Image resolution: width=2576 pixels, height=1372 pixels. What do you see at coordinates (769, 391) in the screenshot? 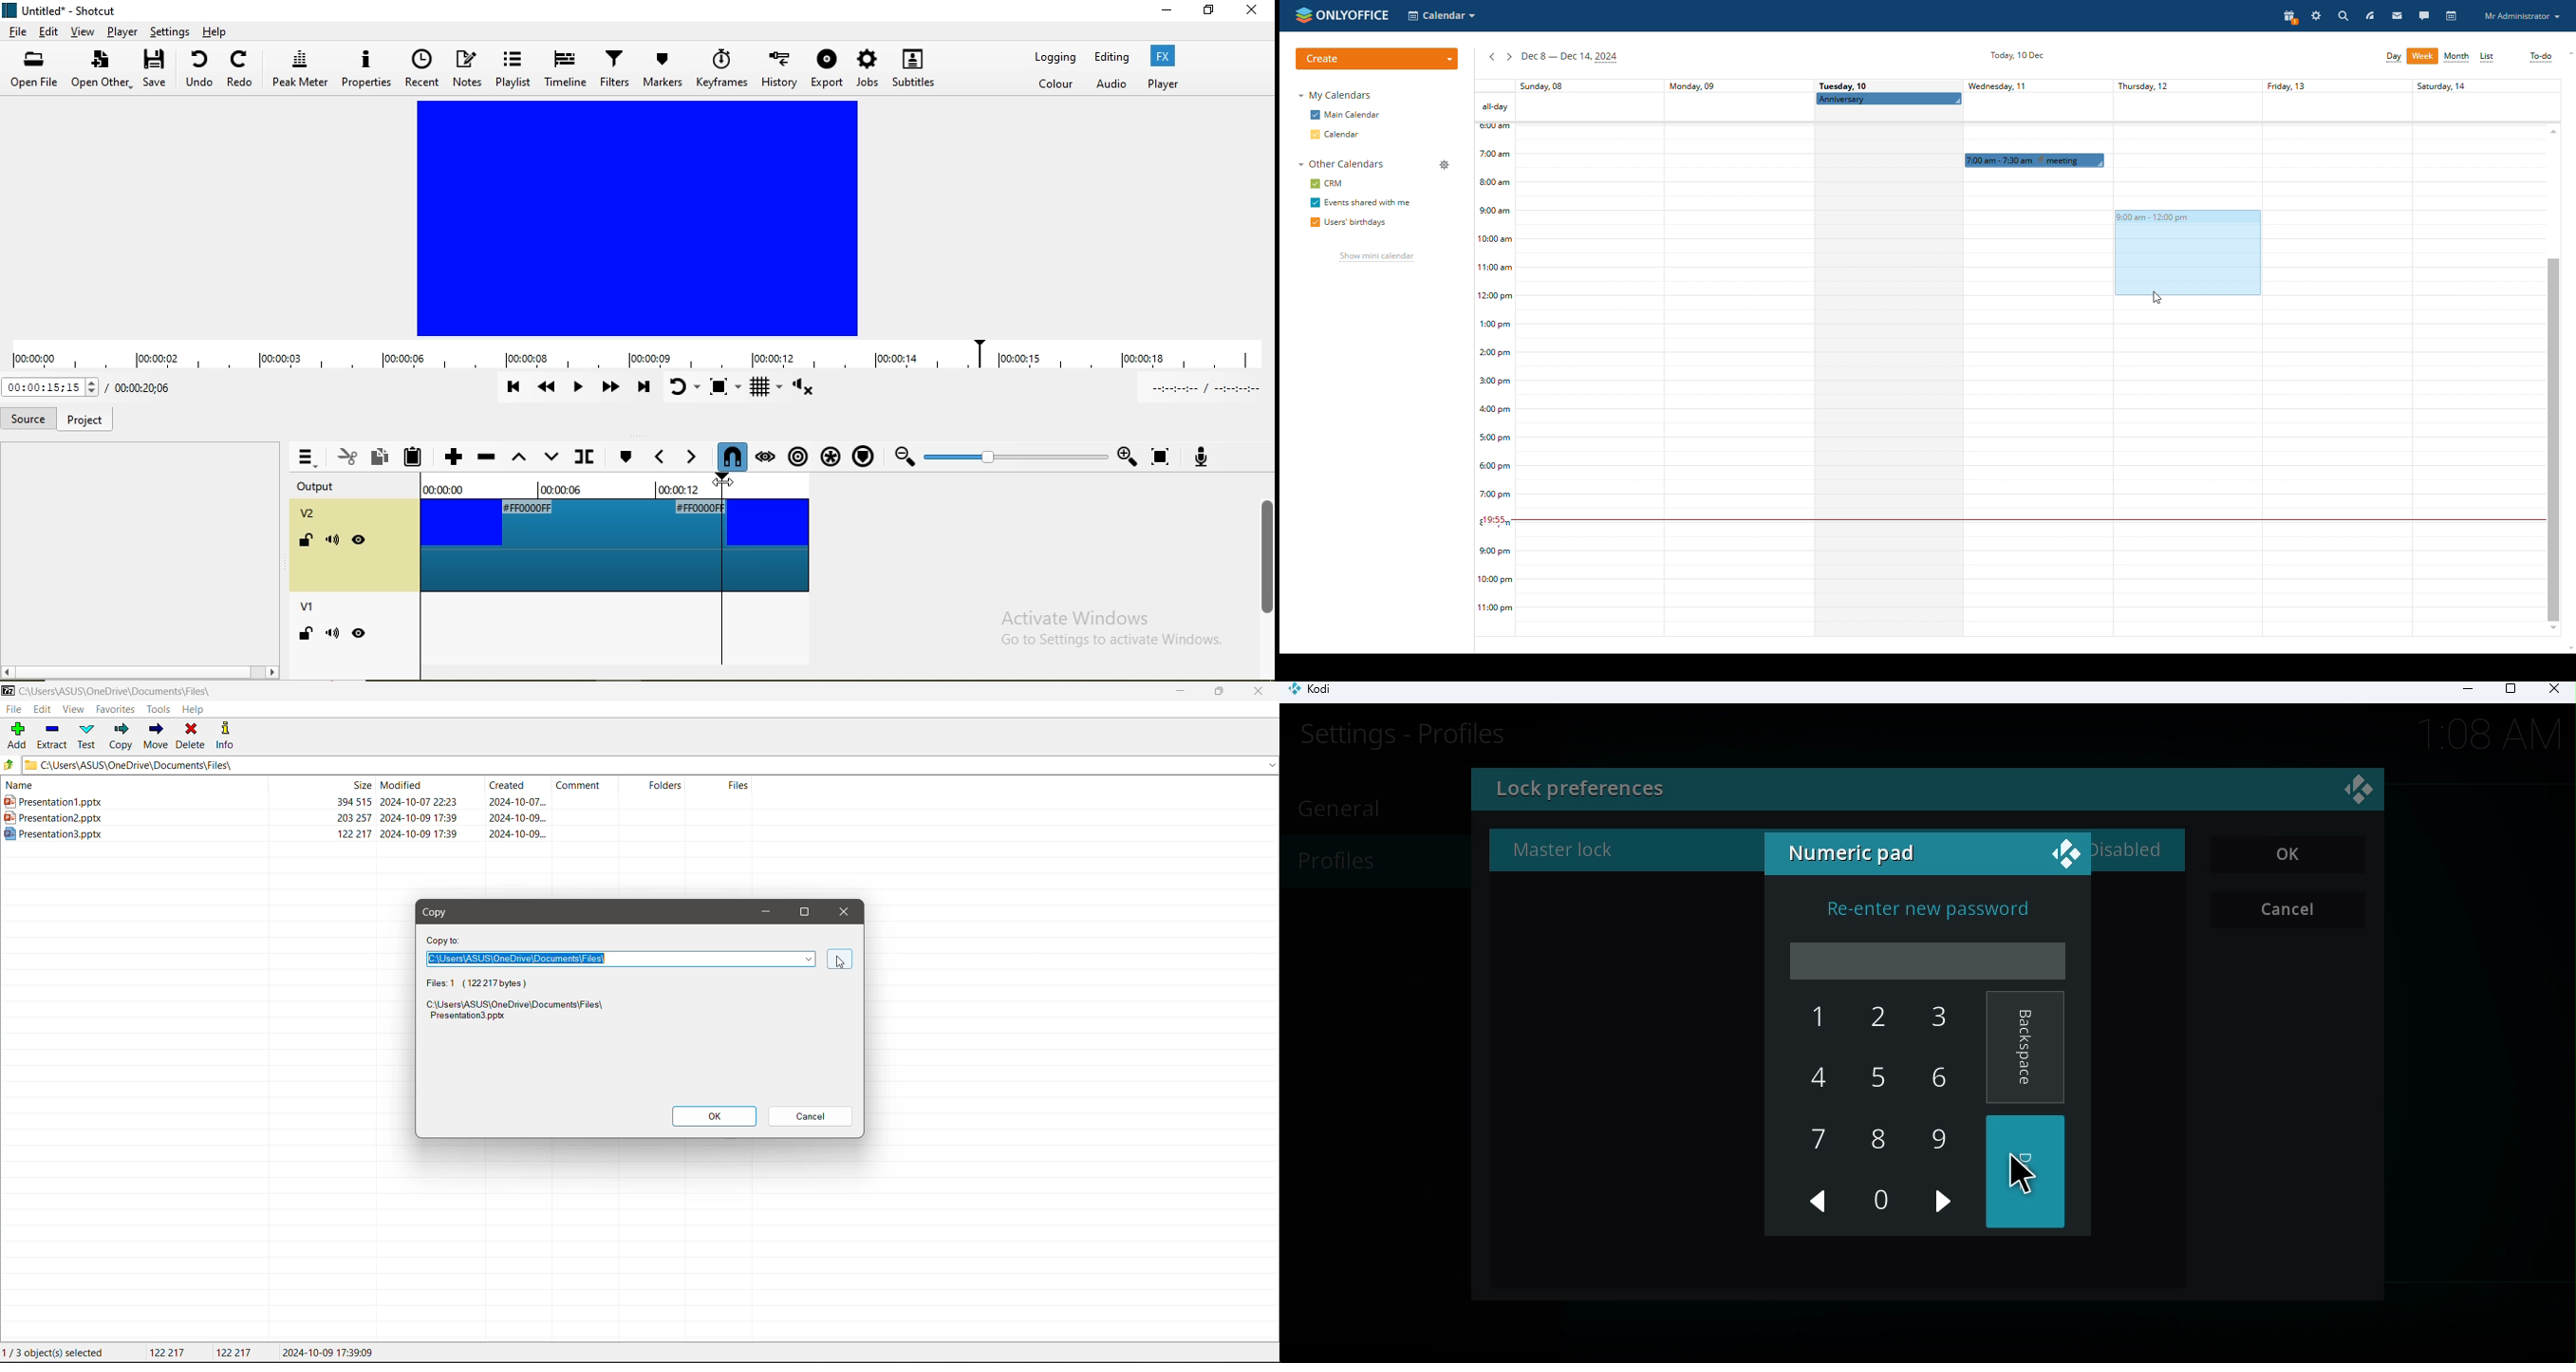
I see `Toggle grid display ` at bounding box center [769, 391].